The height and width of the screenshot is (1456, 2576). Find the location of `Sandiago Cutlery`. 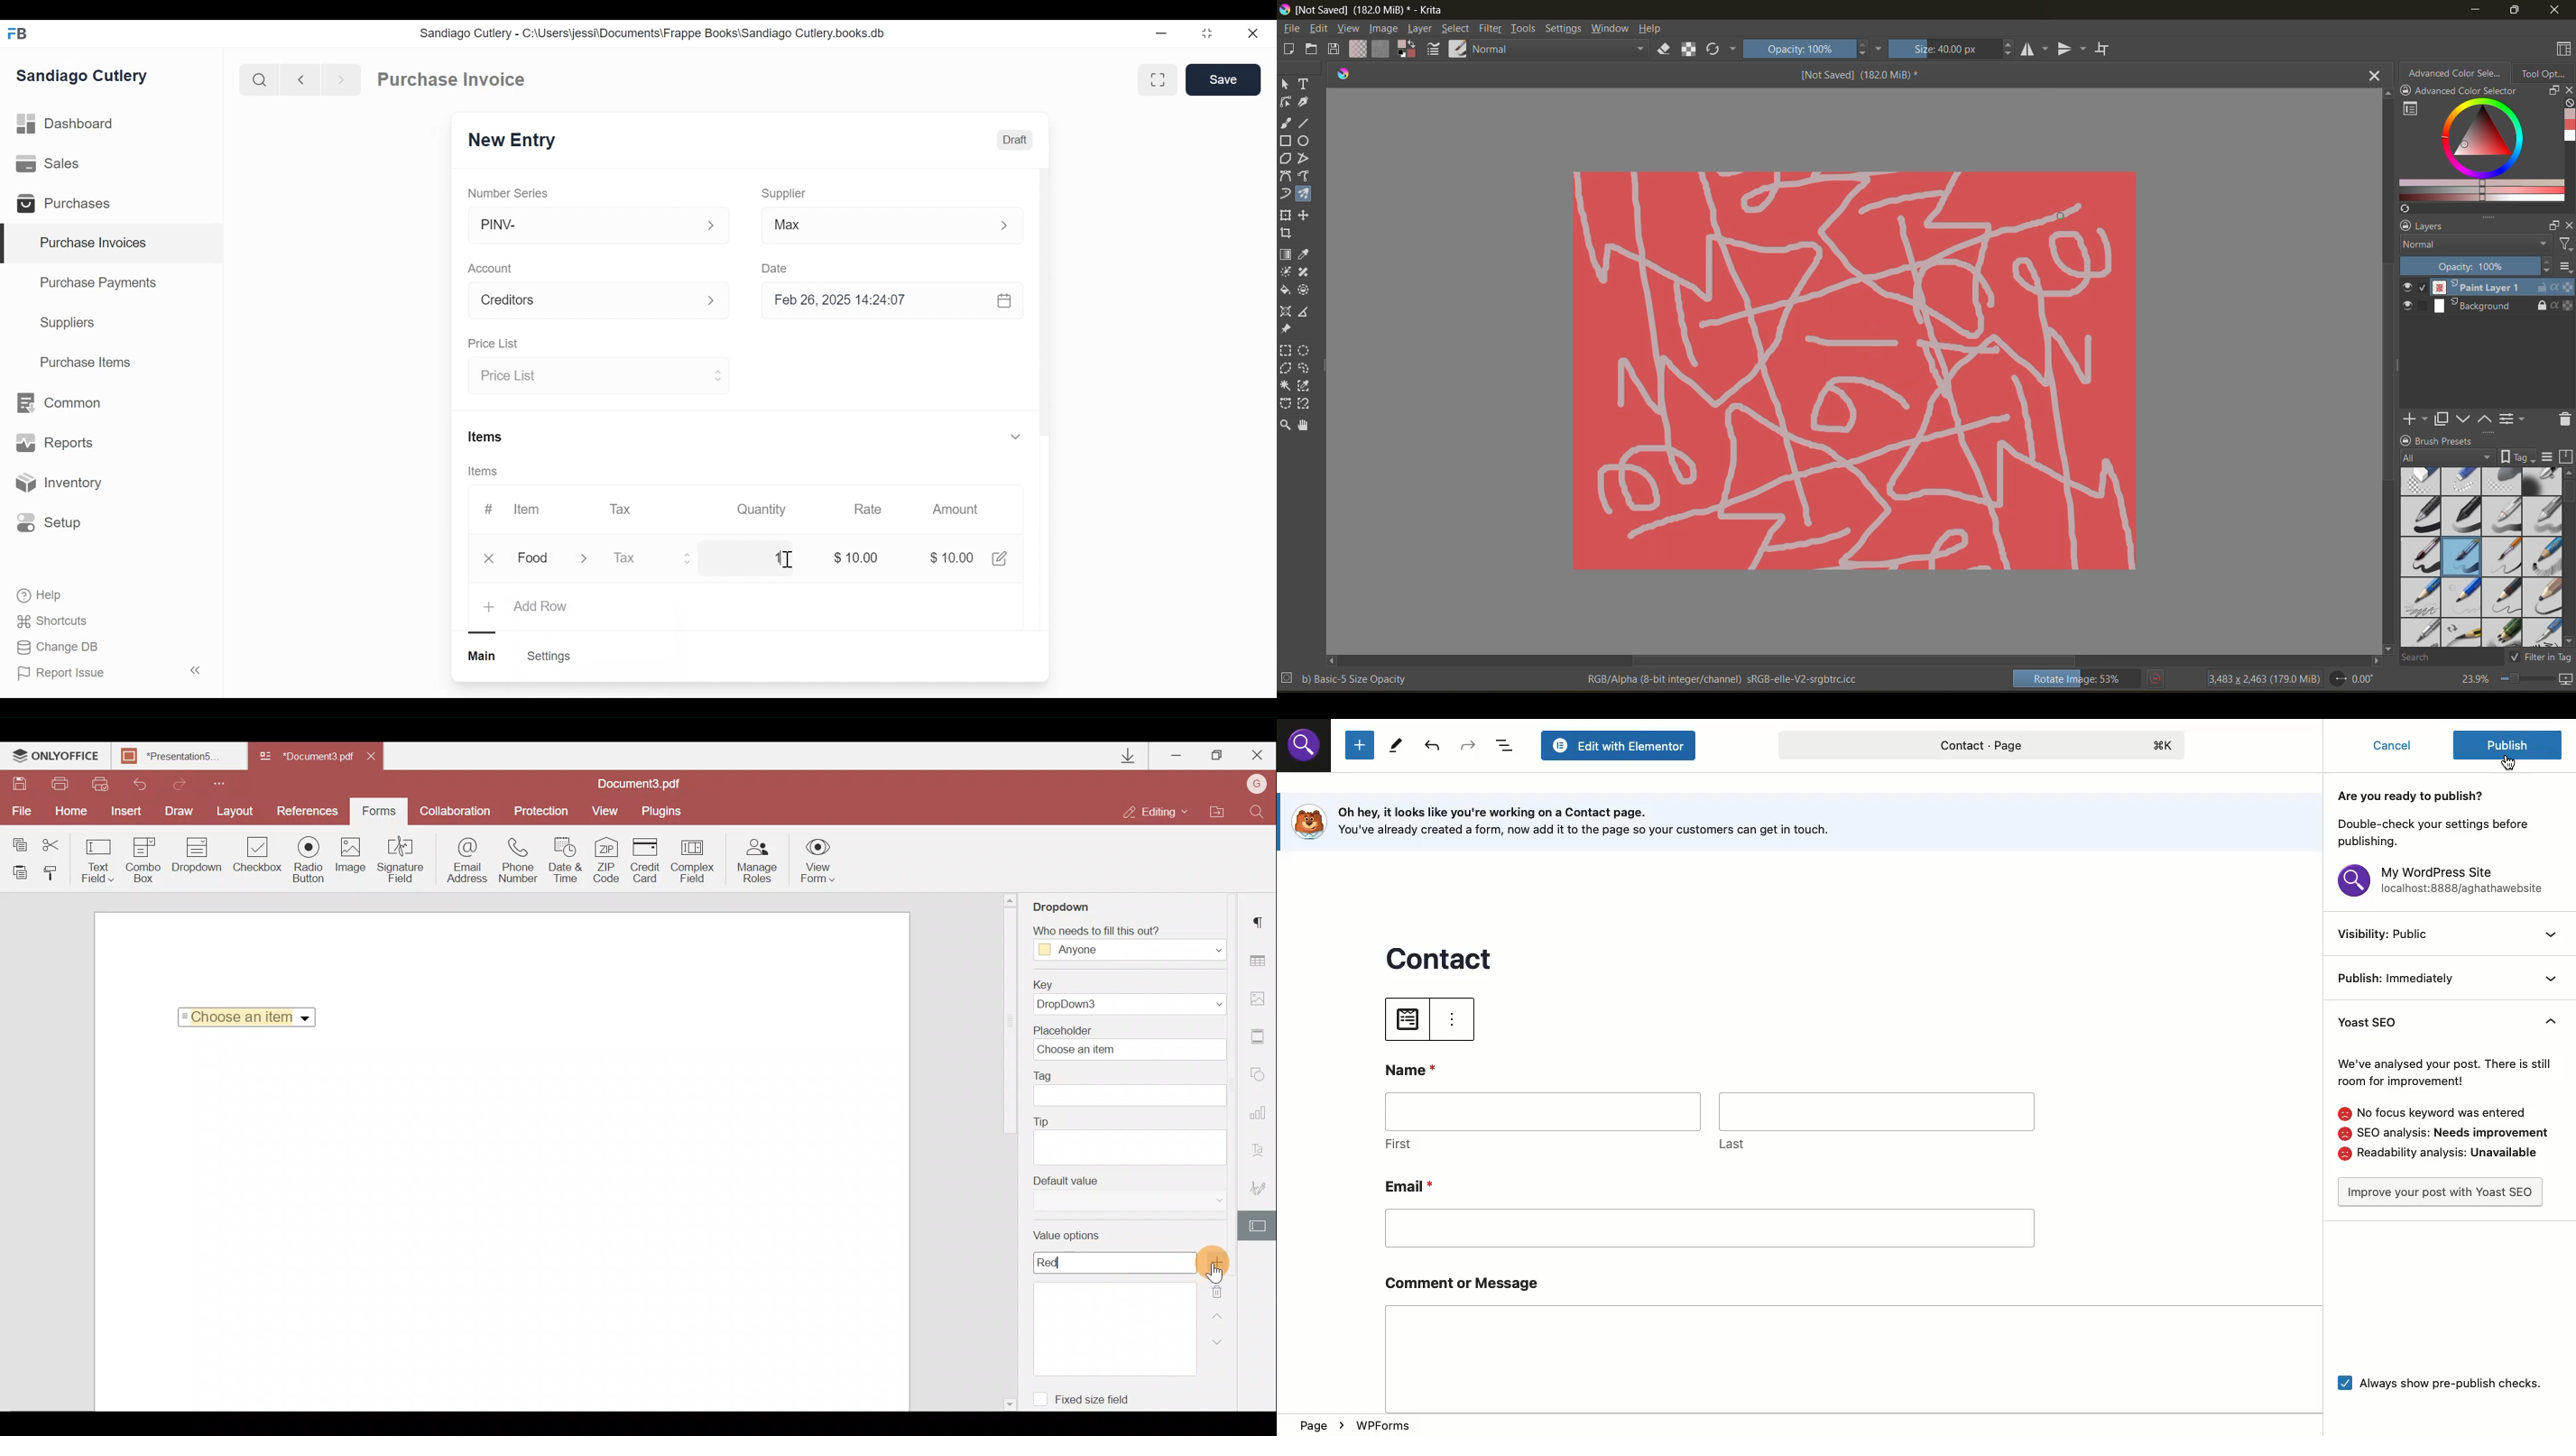

Sandiago Cutlery is located at coordinates (84, 77).